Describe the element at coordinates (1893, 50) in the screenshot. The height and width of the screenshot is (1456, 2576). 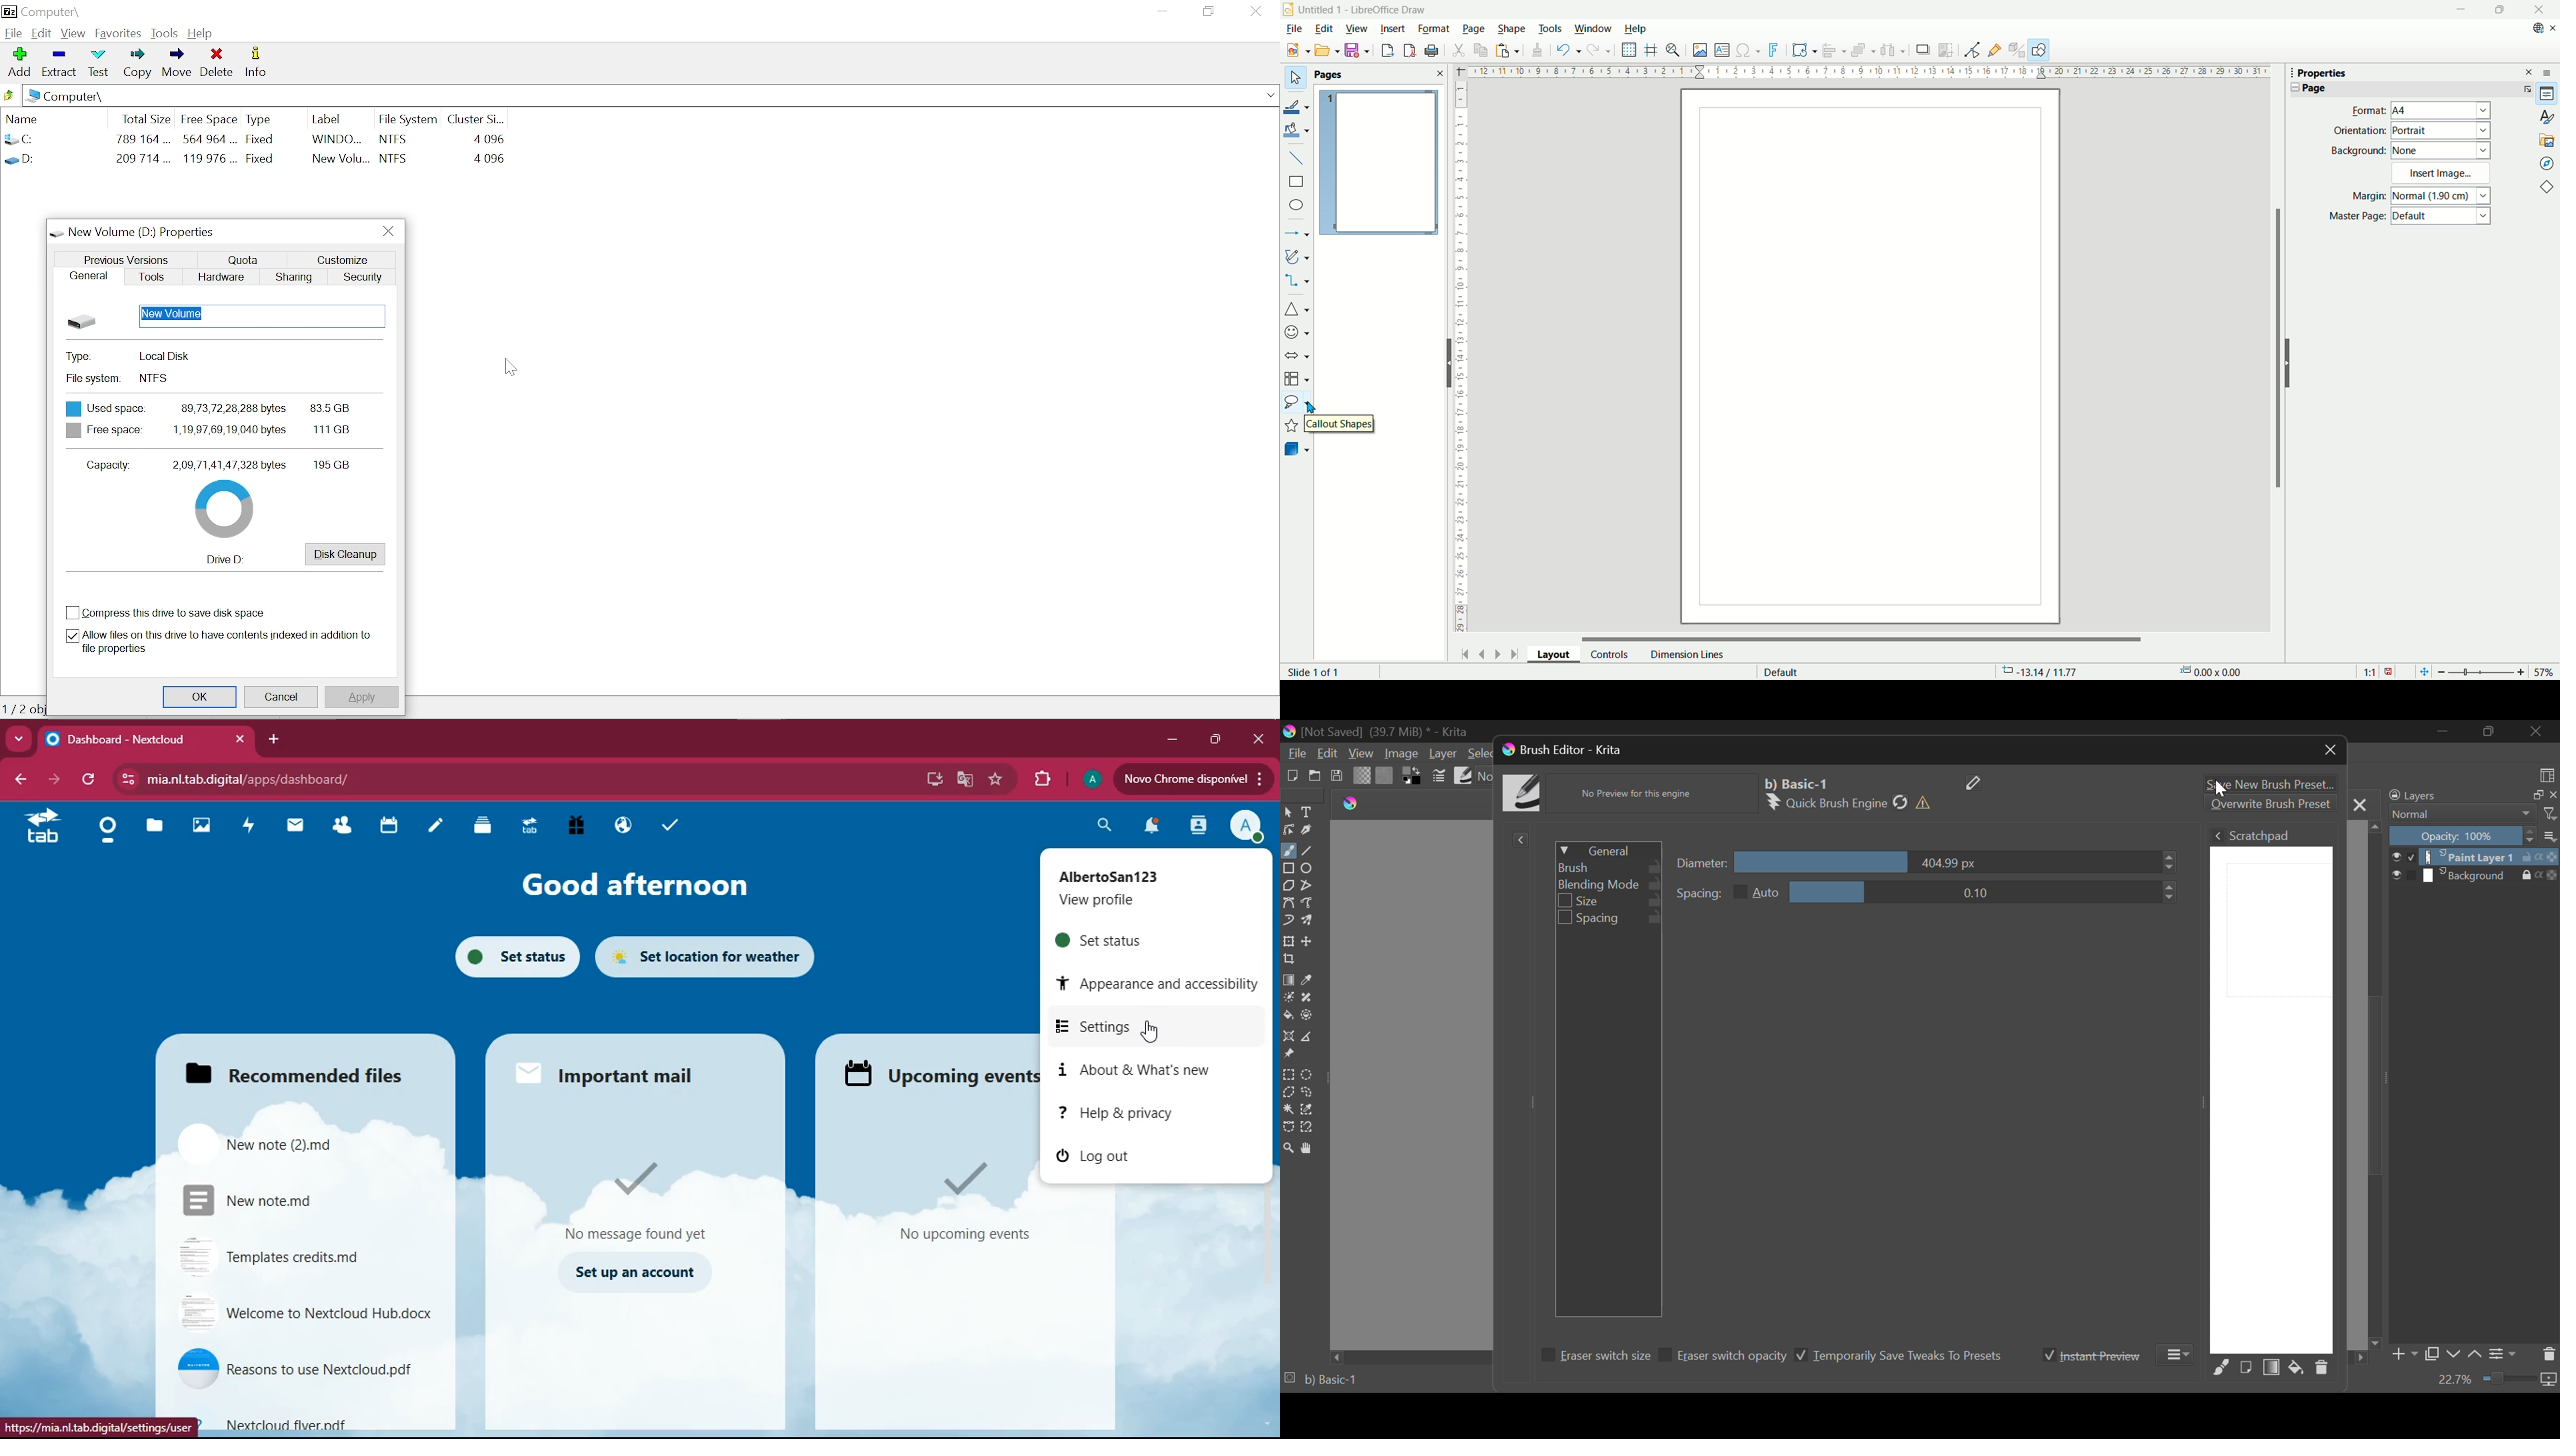
I see `select atleast three objects to distribute` at that location.